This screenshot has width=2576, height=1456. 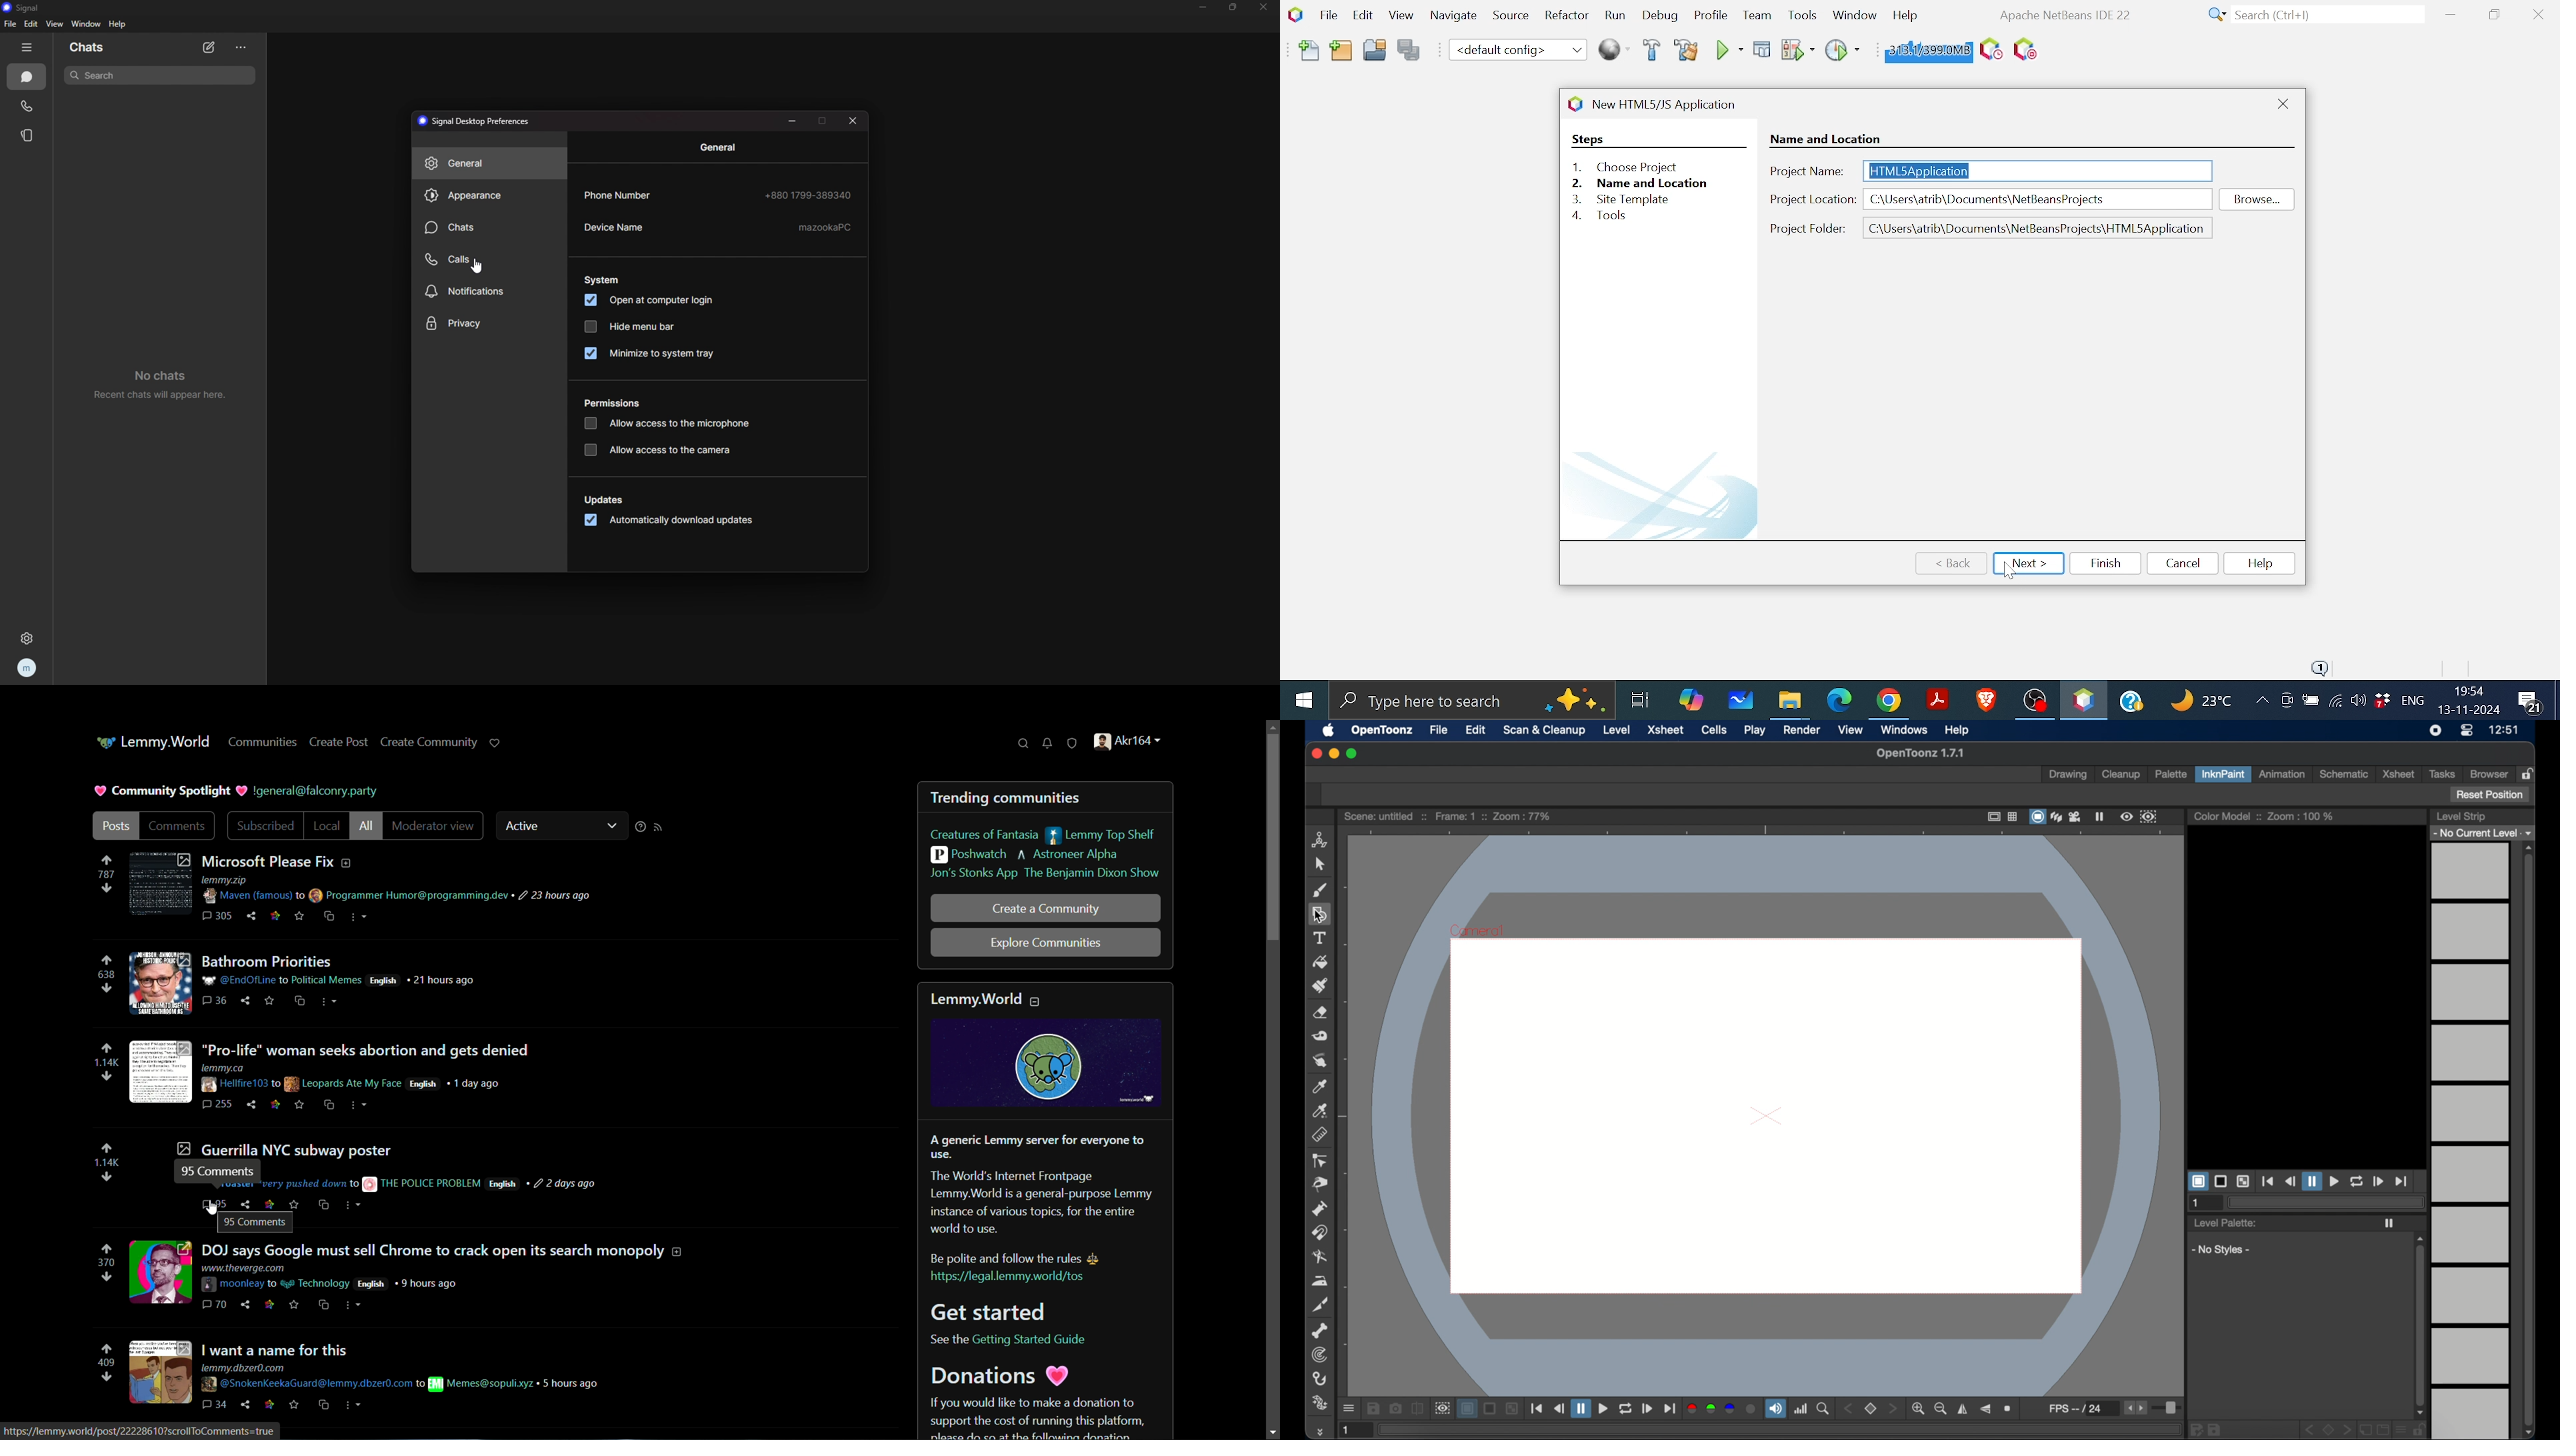 I want to click on zoom in, so click(x=1917, y=1409).